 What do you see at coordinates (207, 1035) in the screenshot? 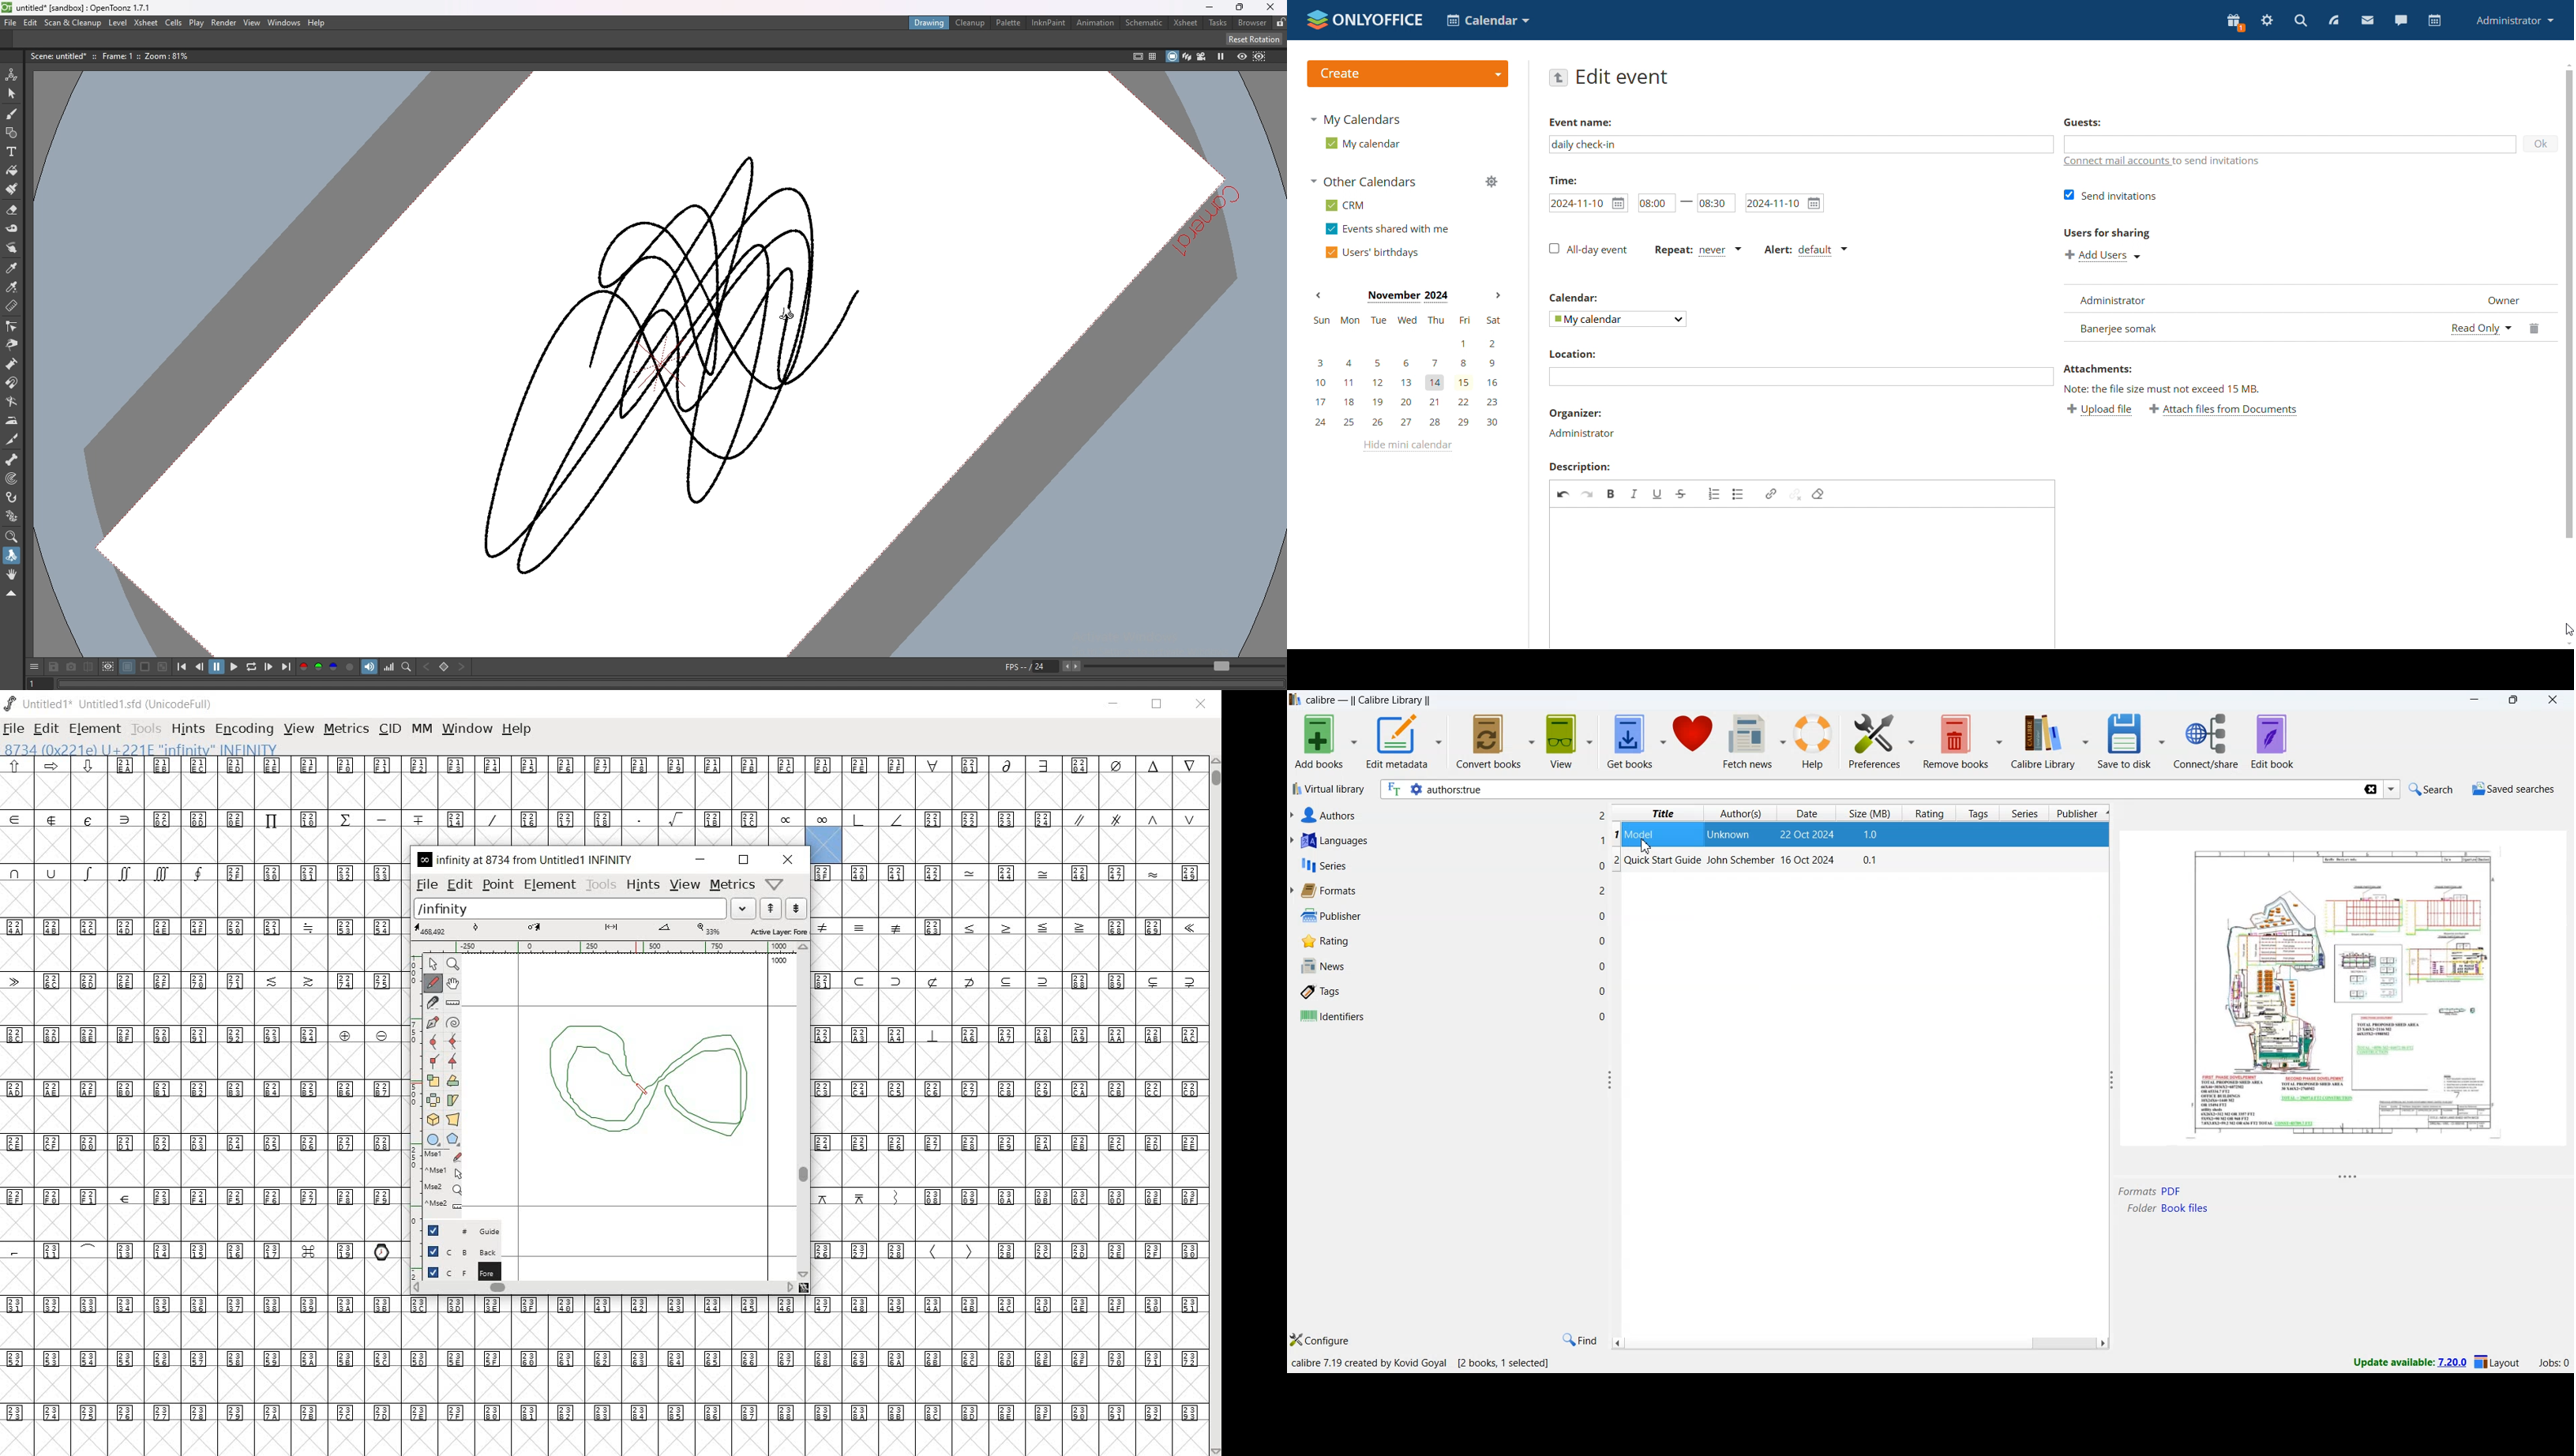
I see `Unicode code points` at bounding box center [207, 1035].